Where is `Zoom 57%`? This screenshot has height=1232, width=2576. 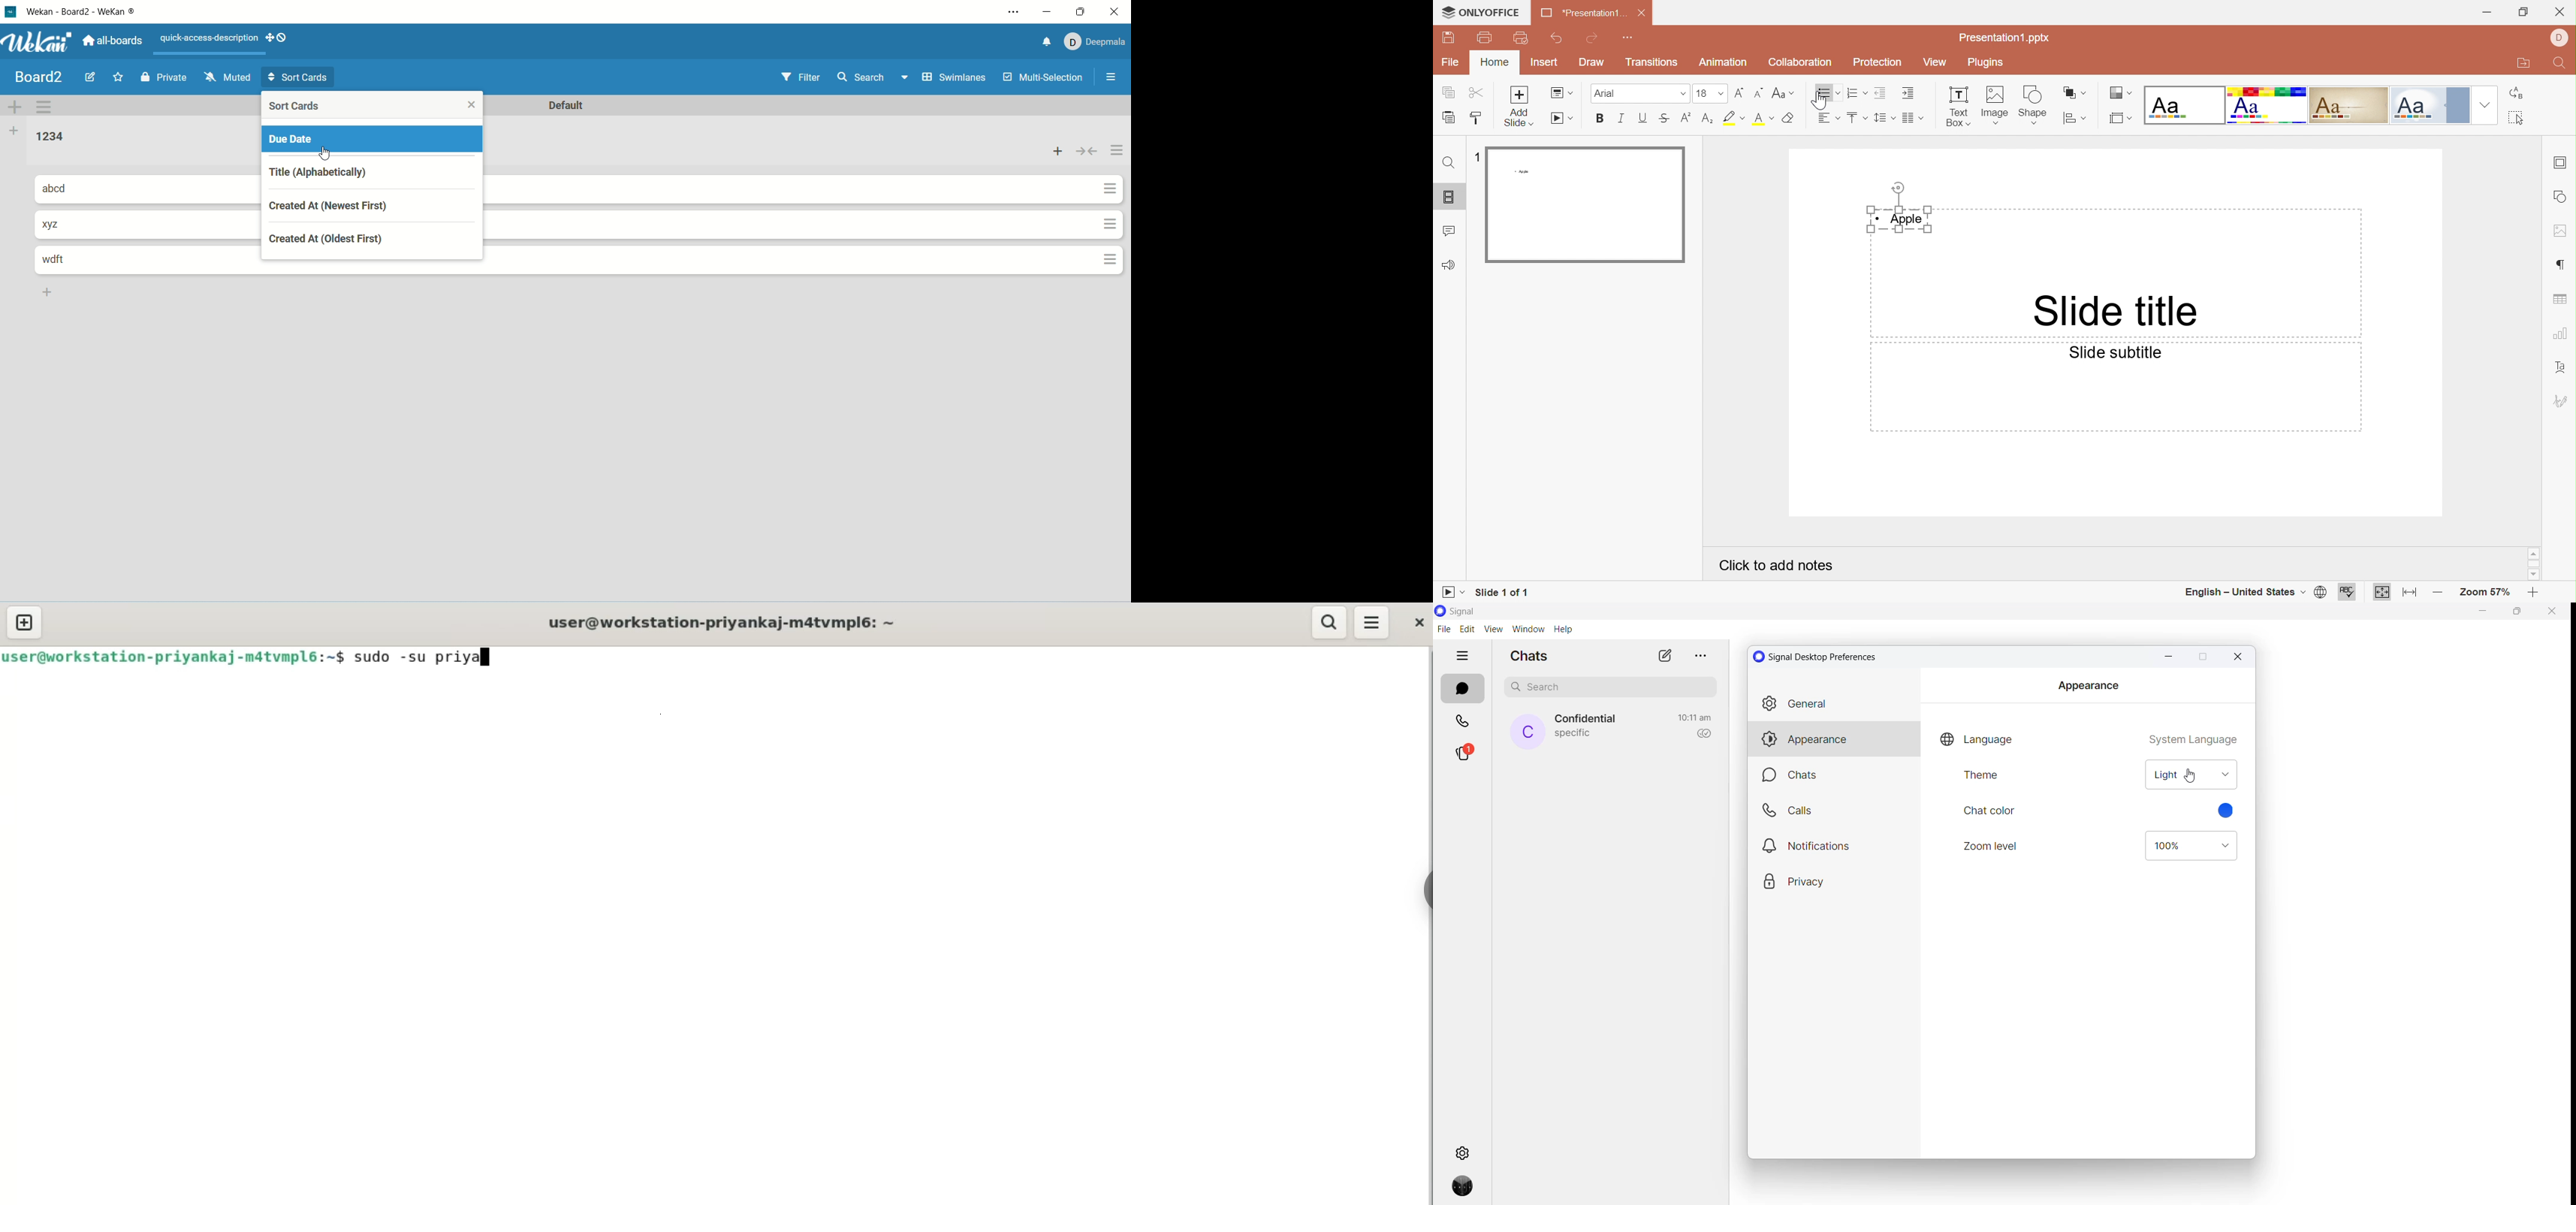
Zoom 57% is located at coordinates (2484, 592).